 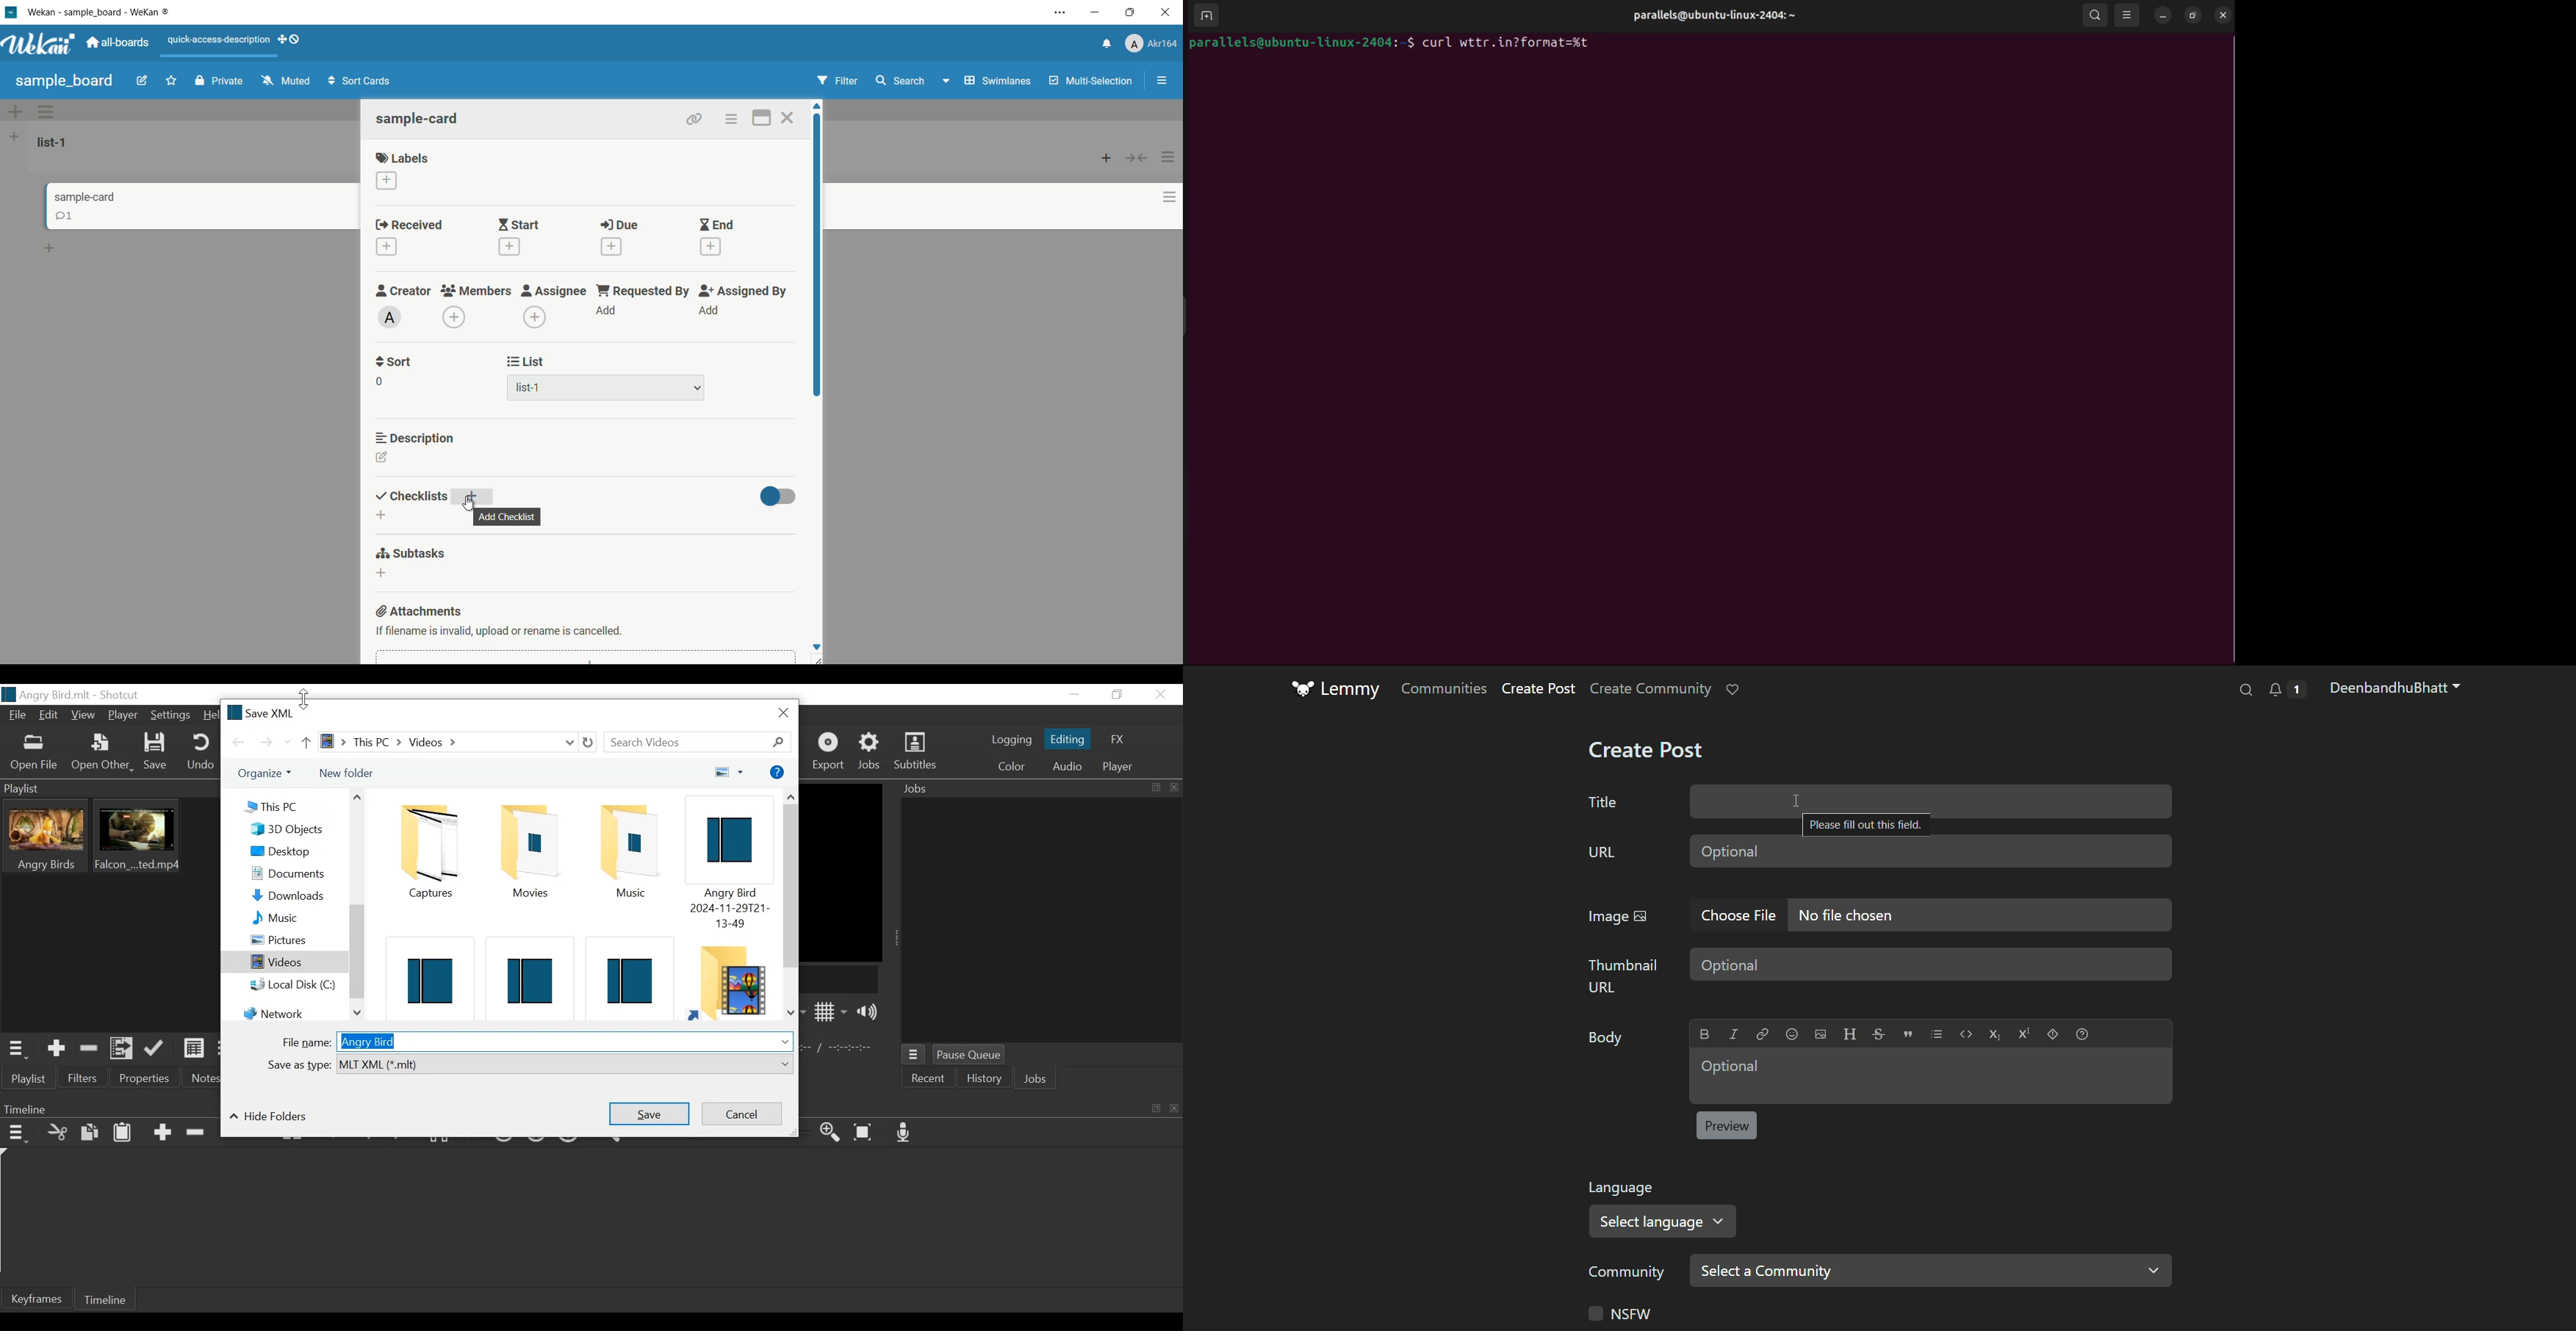 What do you see at coordinates (871, 1012) in the screenshot?
I see `Show volume control` at bounding box center [871, 1012].